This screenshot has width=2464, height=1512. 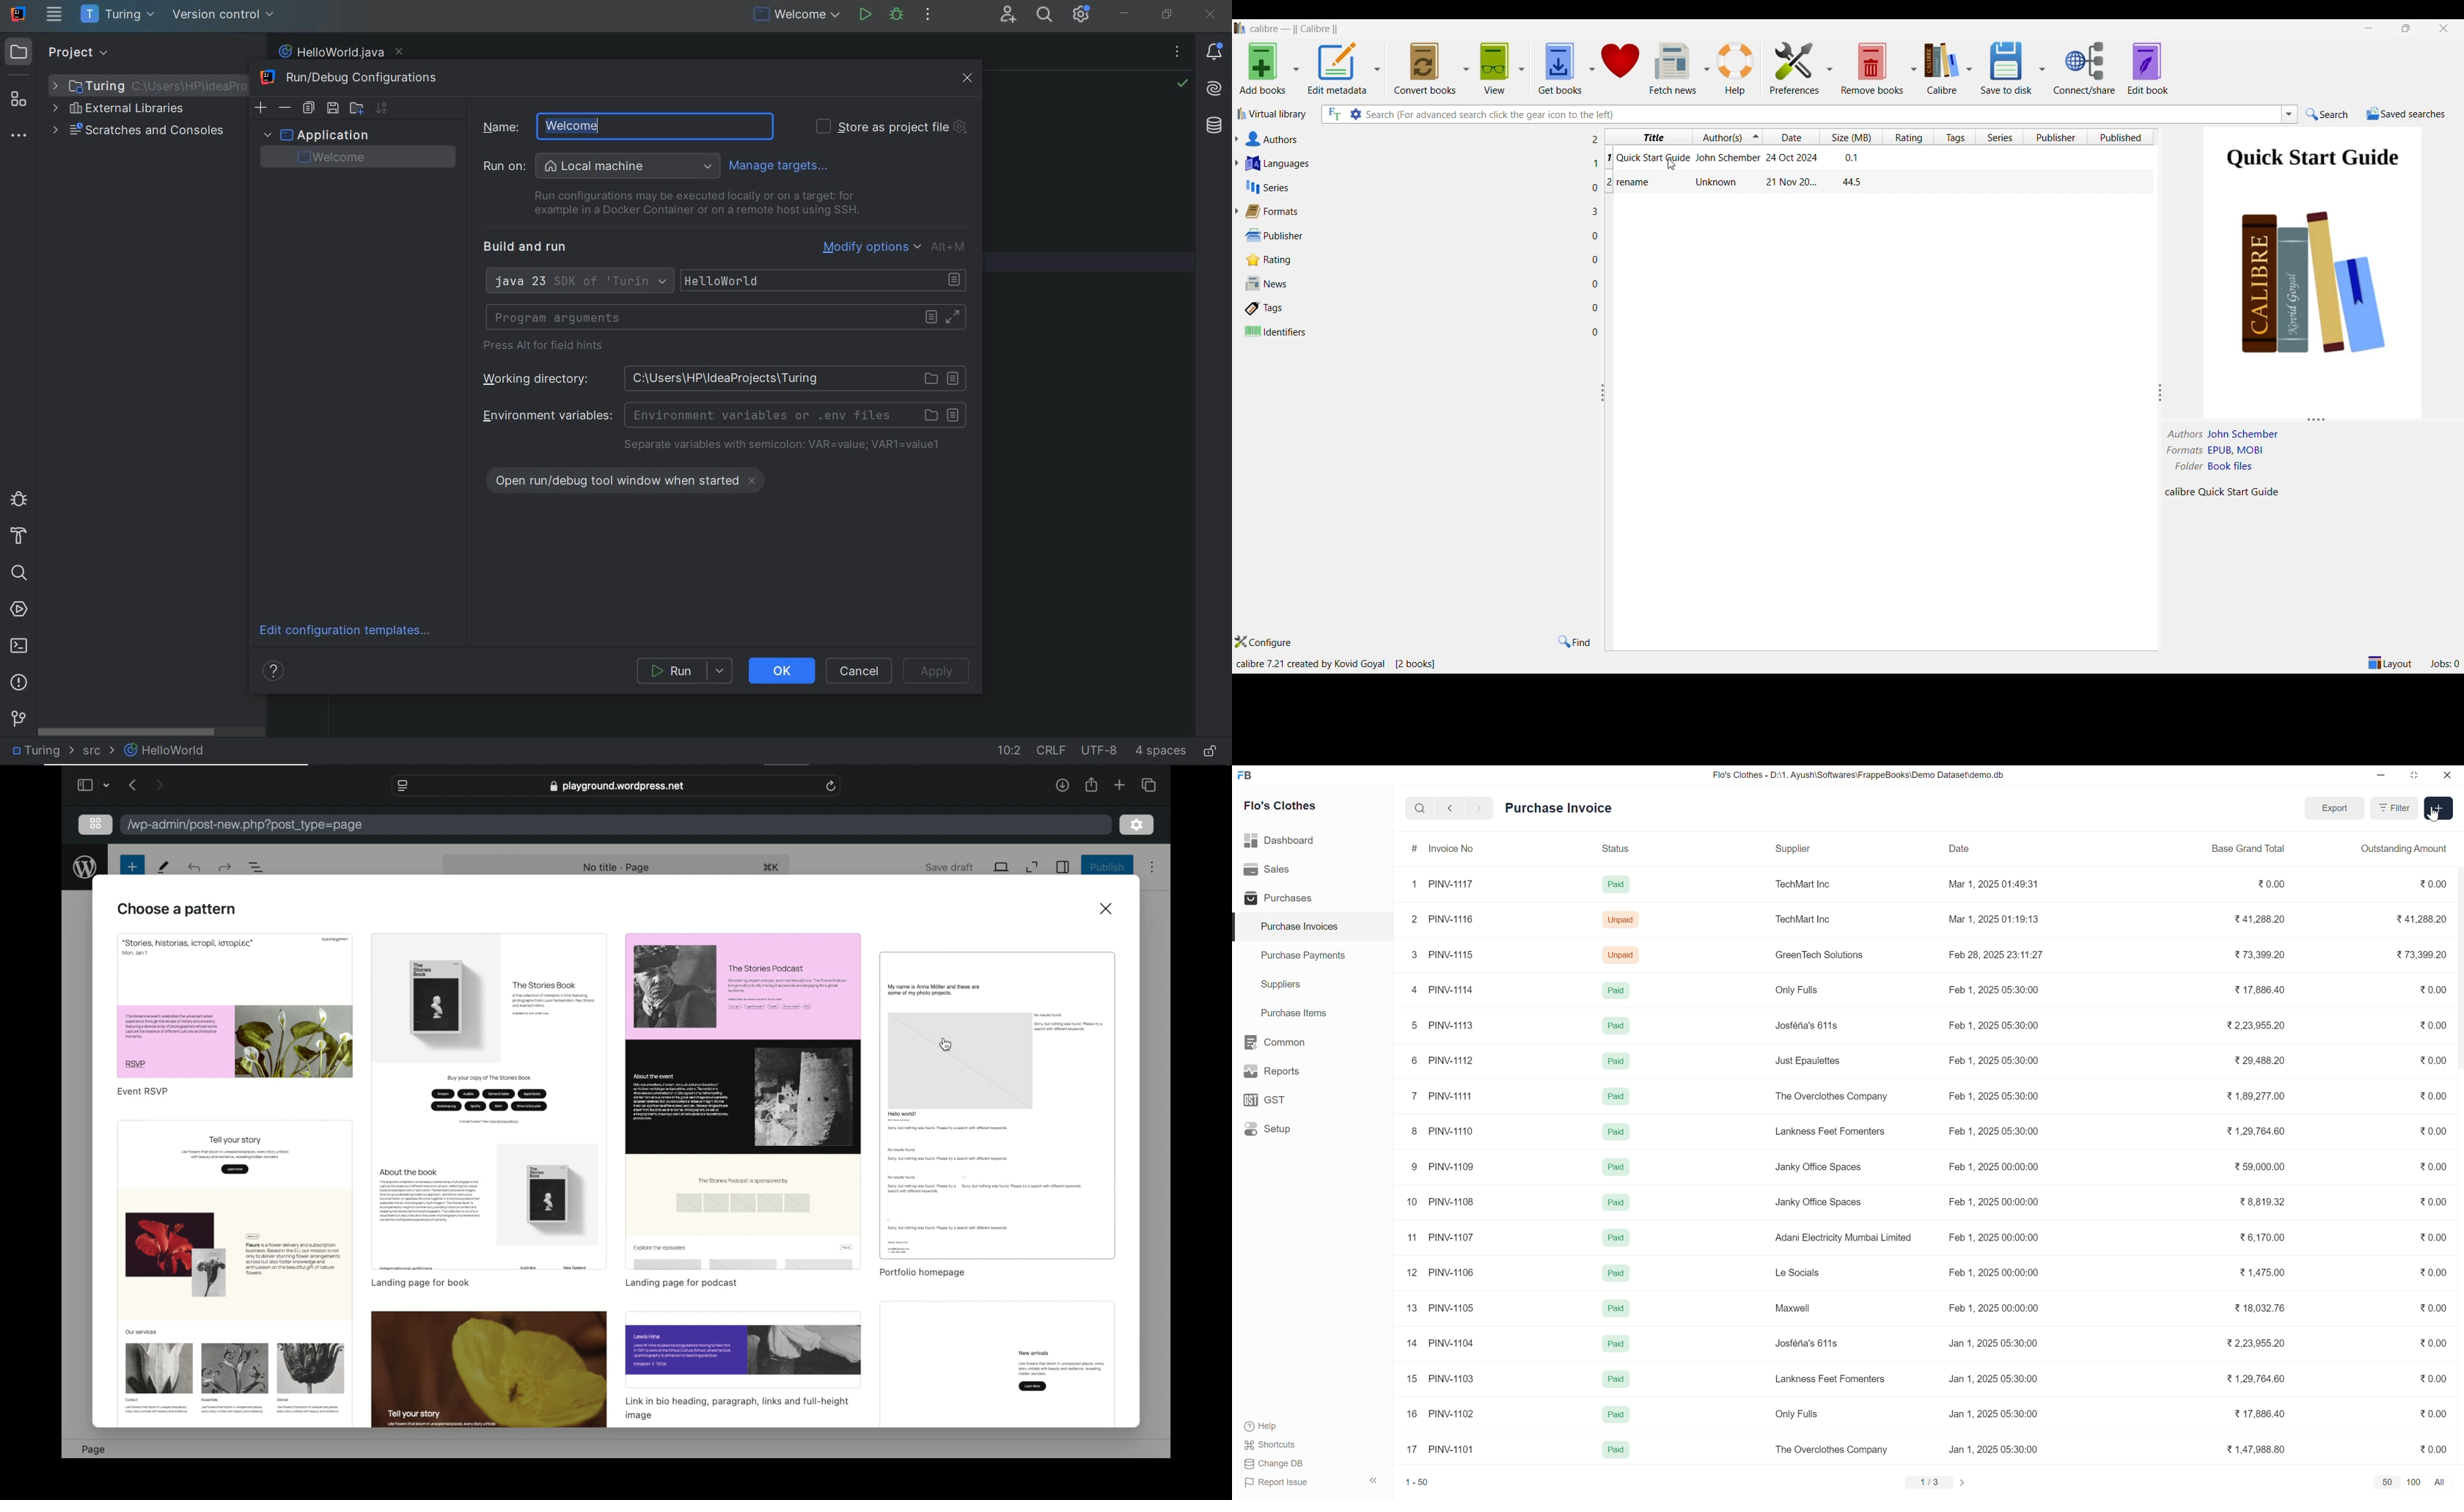 I want to click on All, so click(x=2441, y=1483).